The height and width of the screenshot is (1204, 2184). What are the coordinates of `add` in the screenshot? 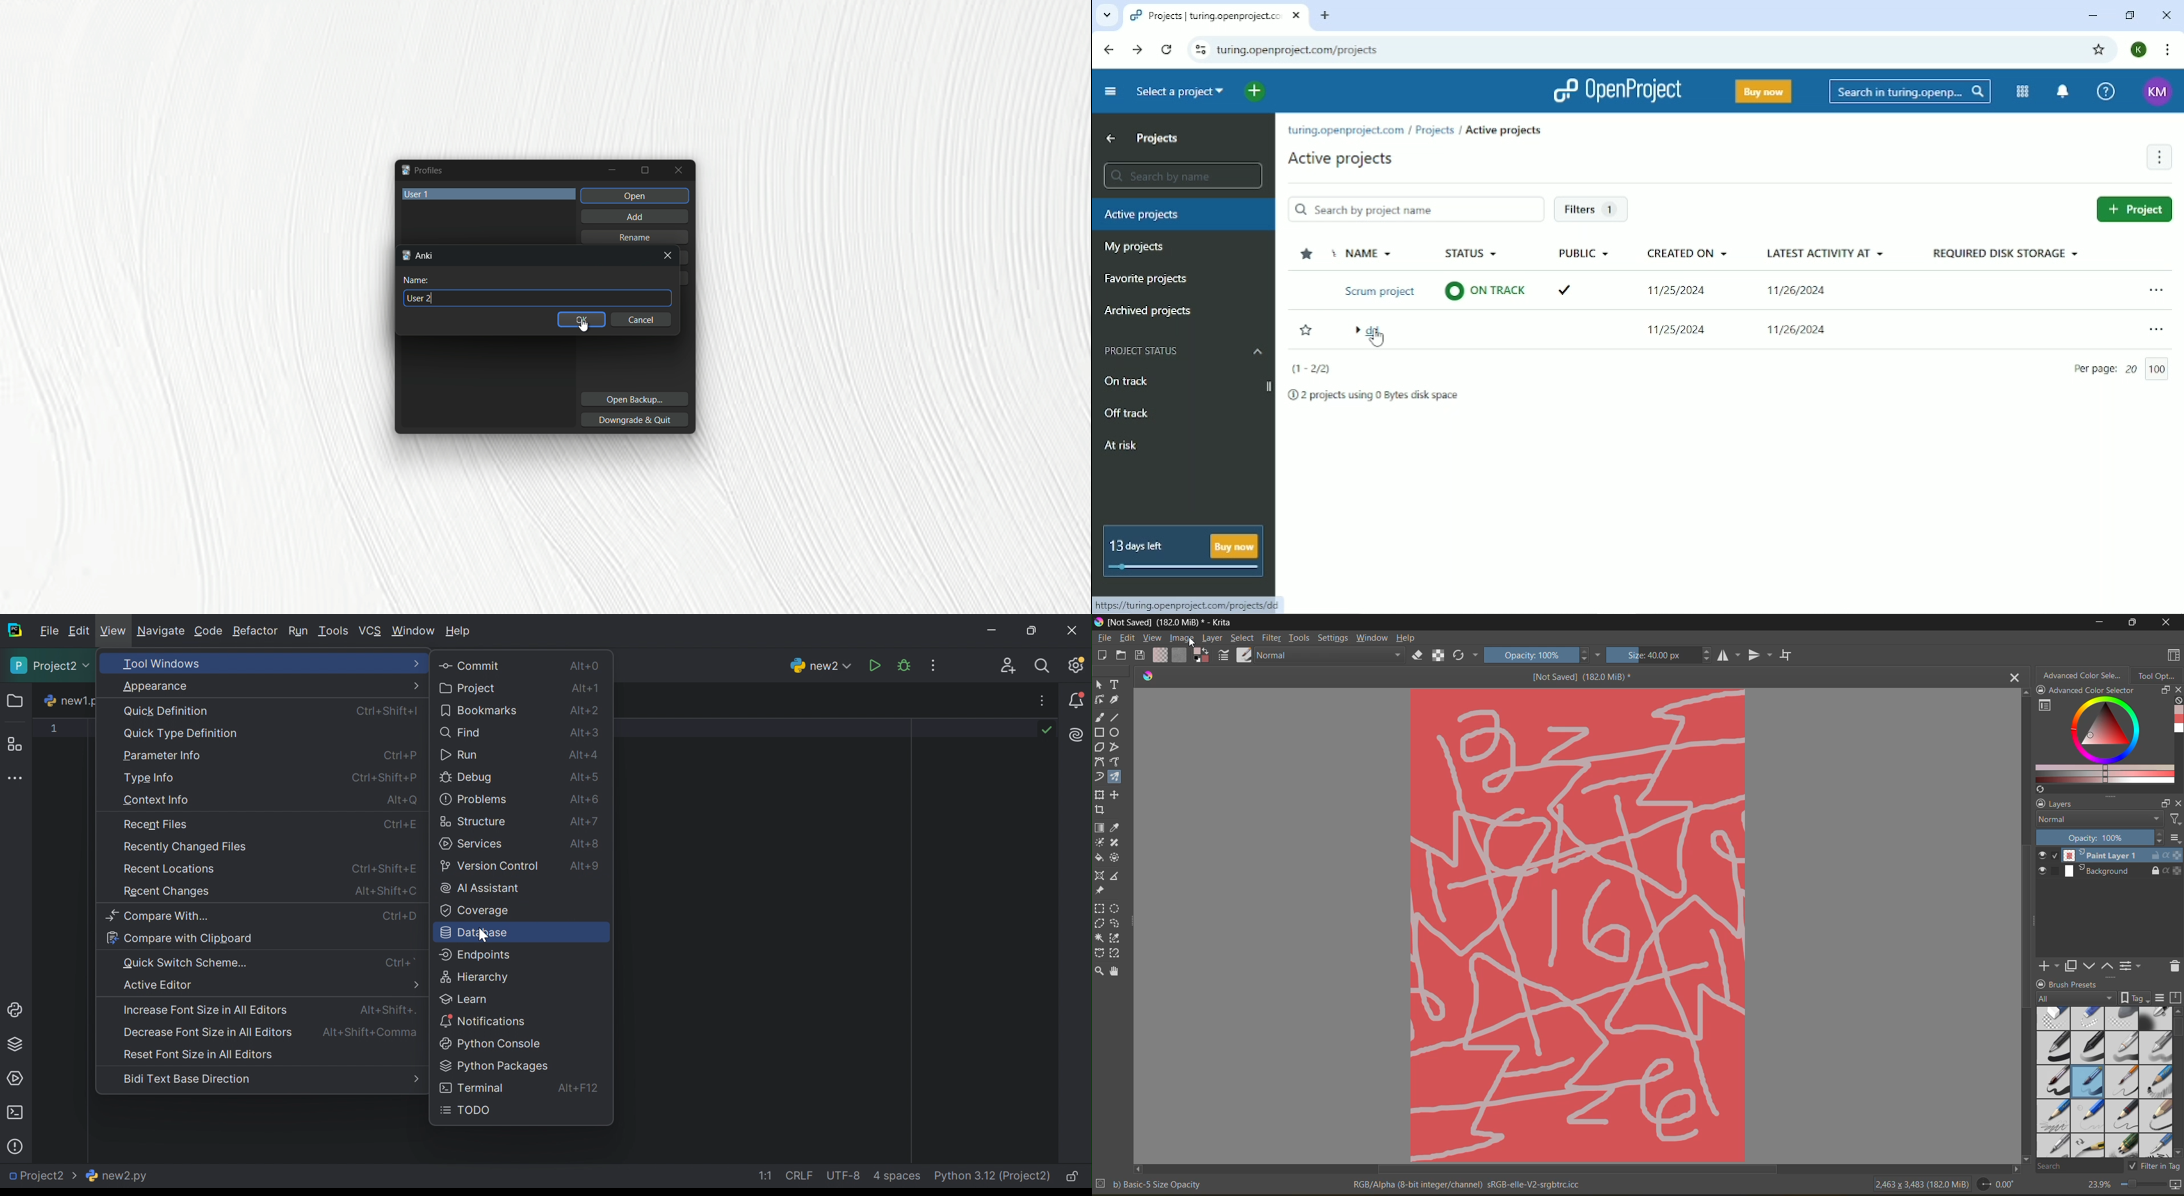 It's located at (634, 215).